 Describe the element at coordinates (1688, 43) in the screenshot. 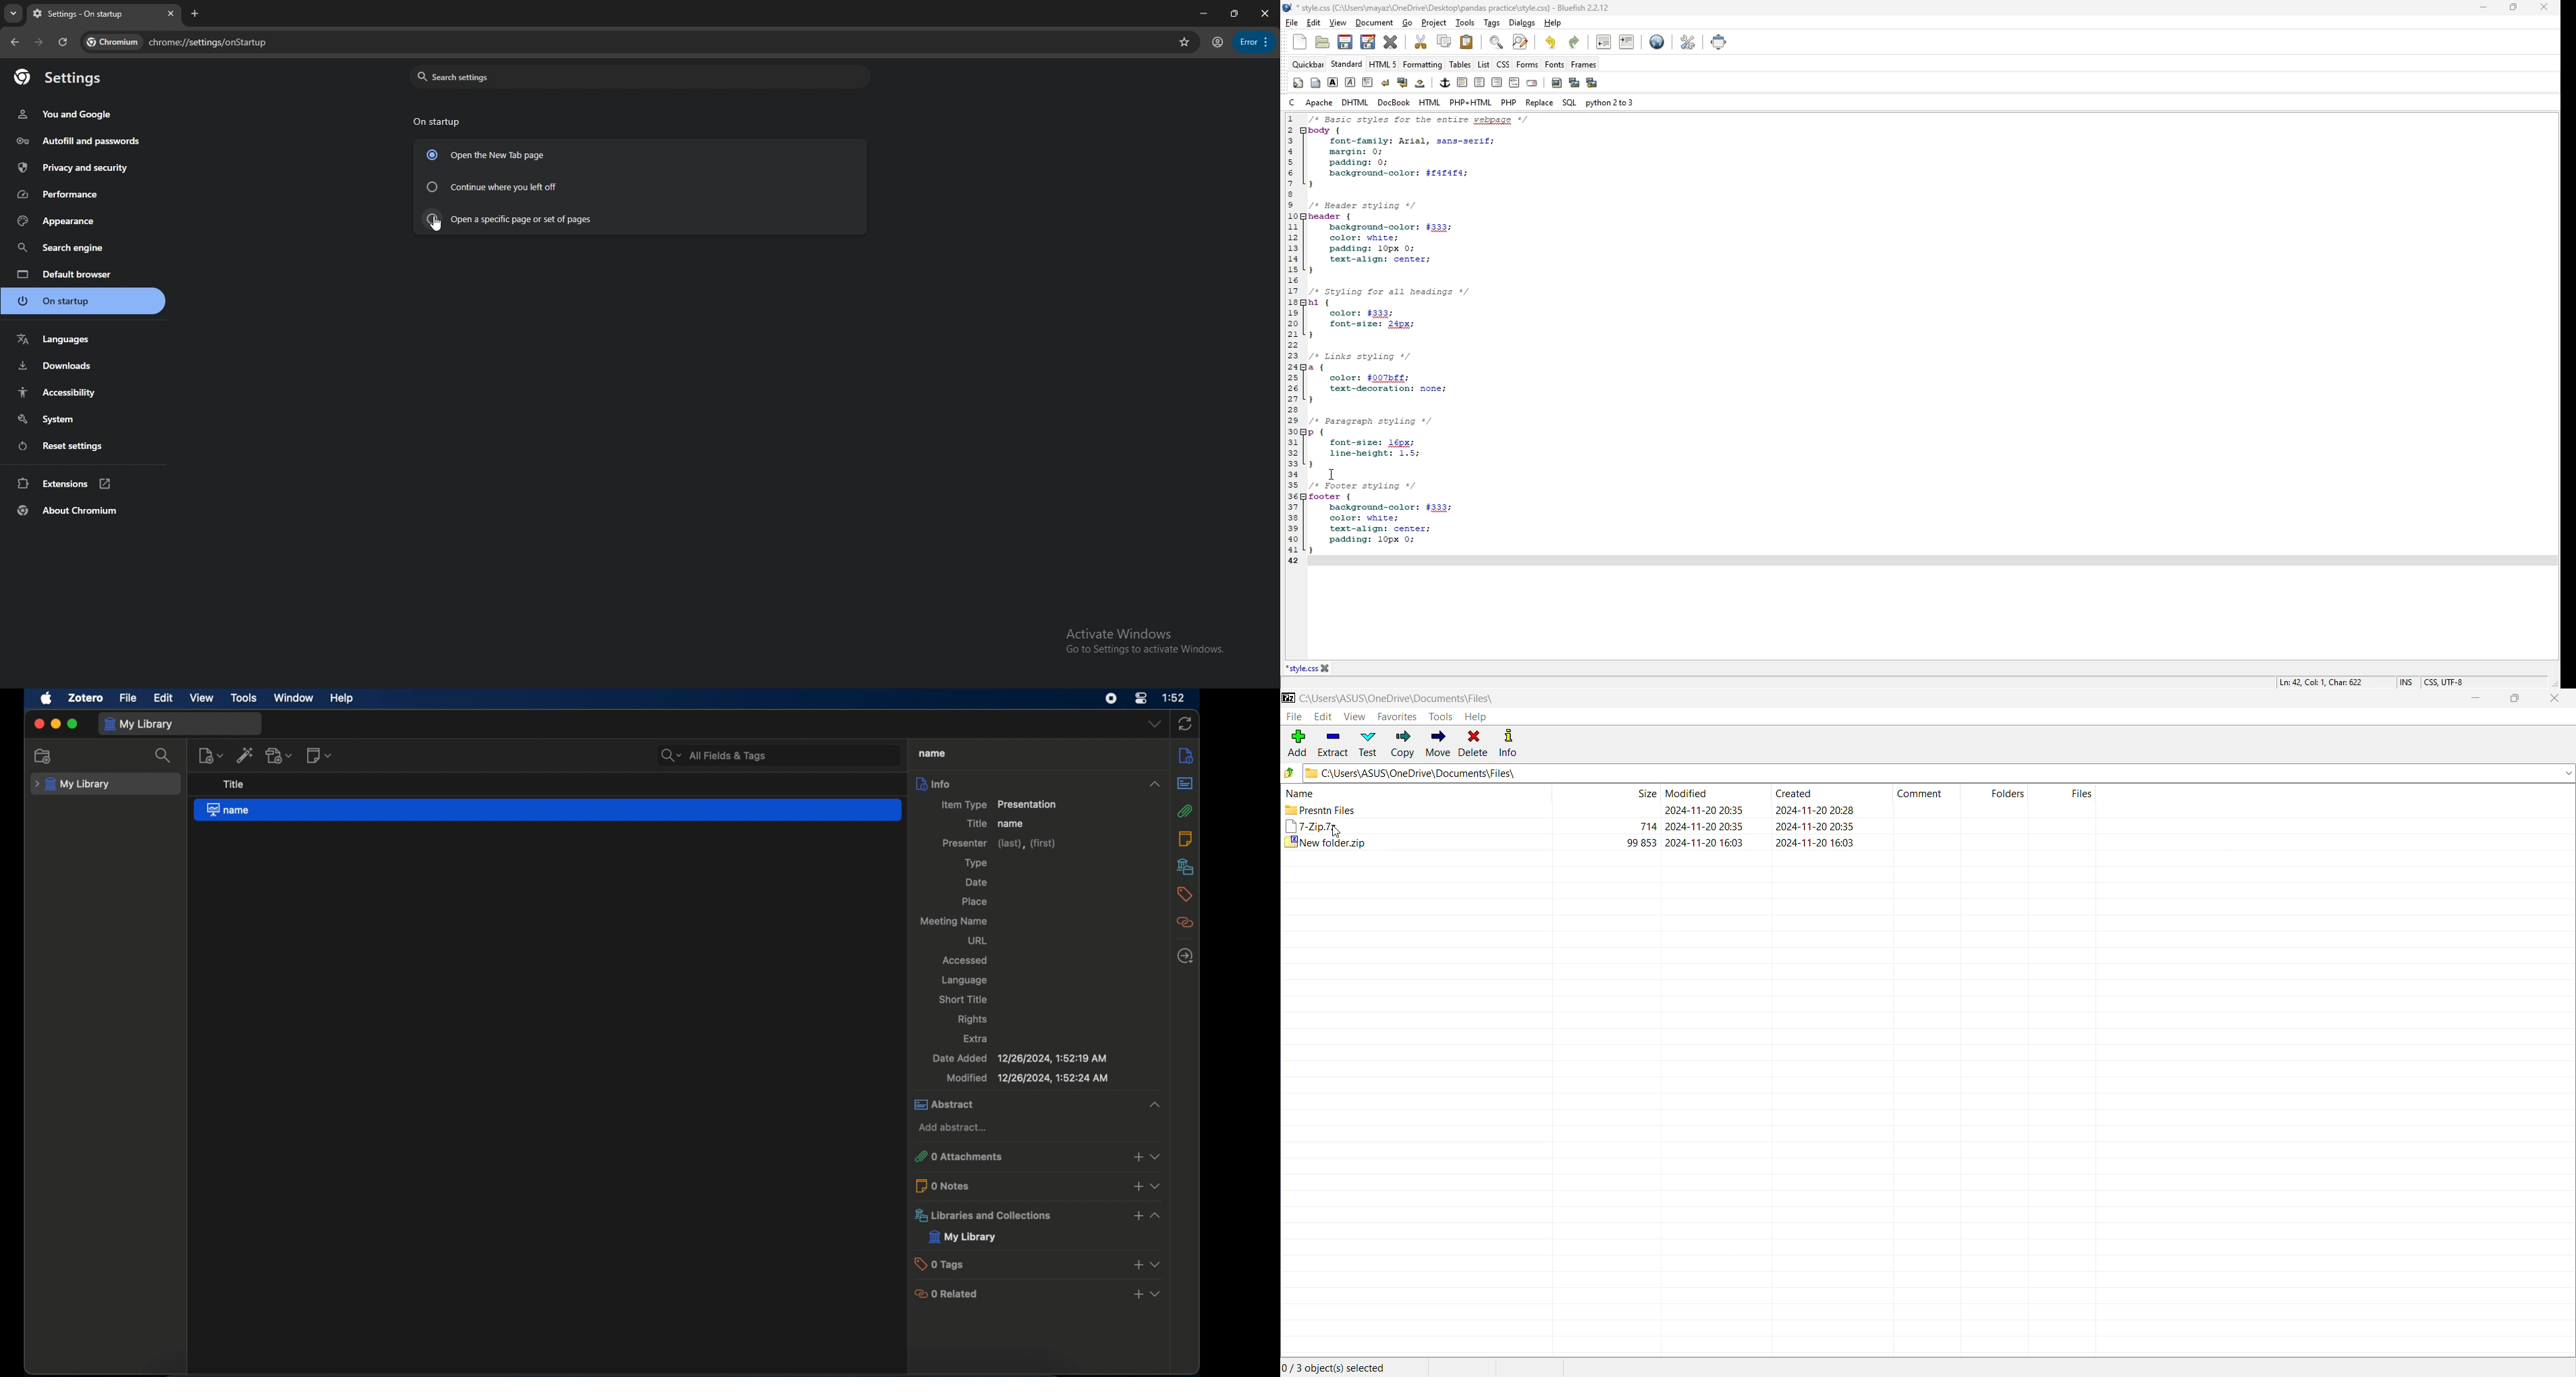

I see `edit preference` at that location.